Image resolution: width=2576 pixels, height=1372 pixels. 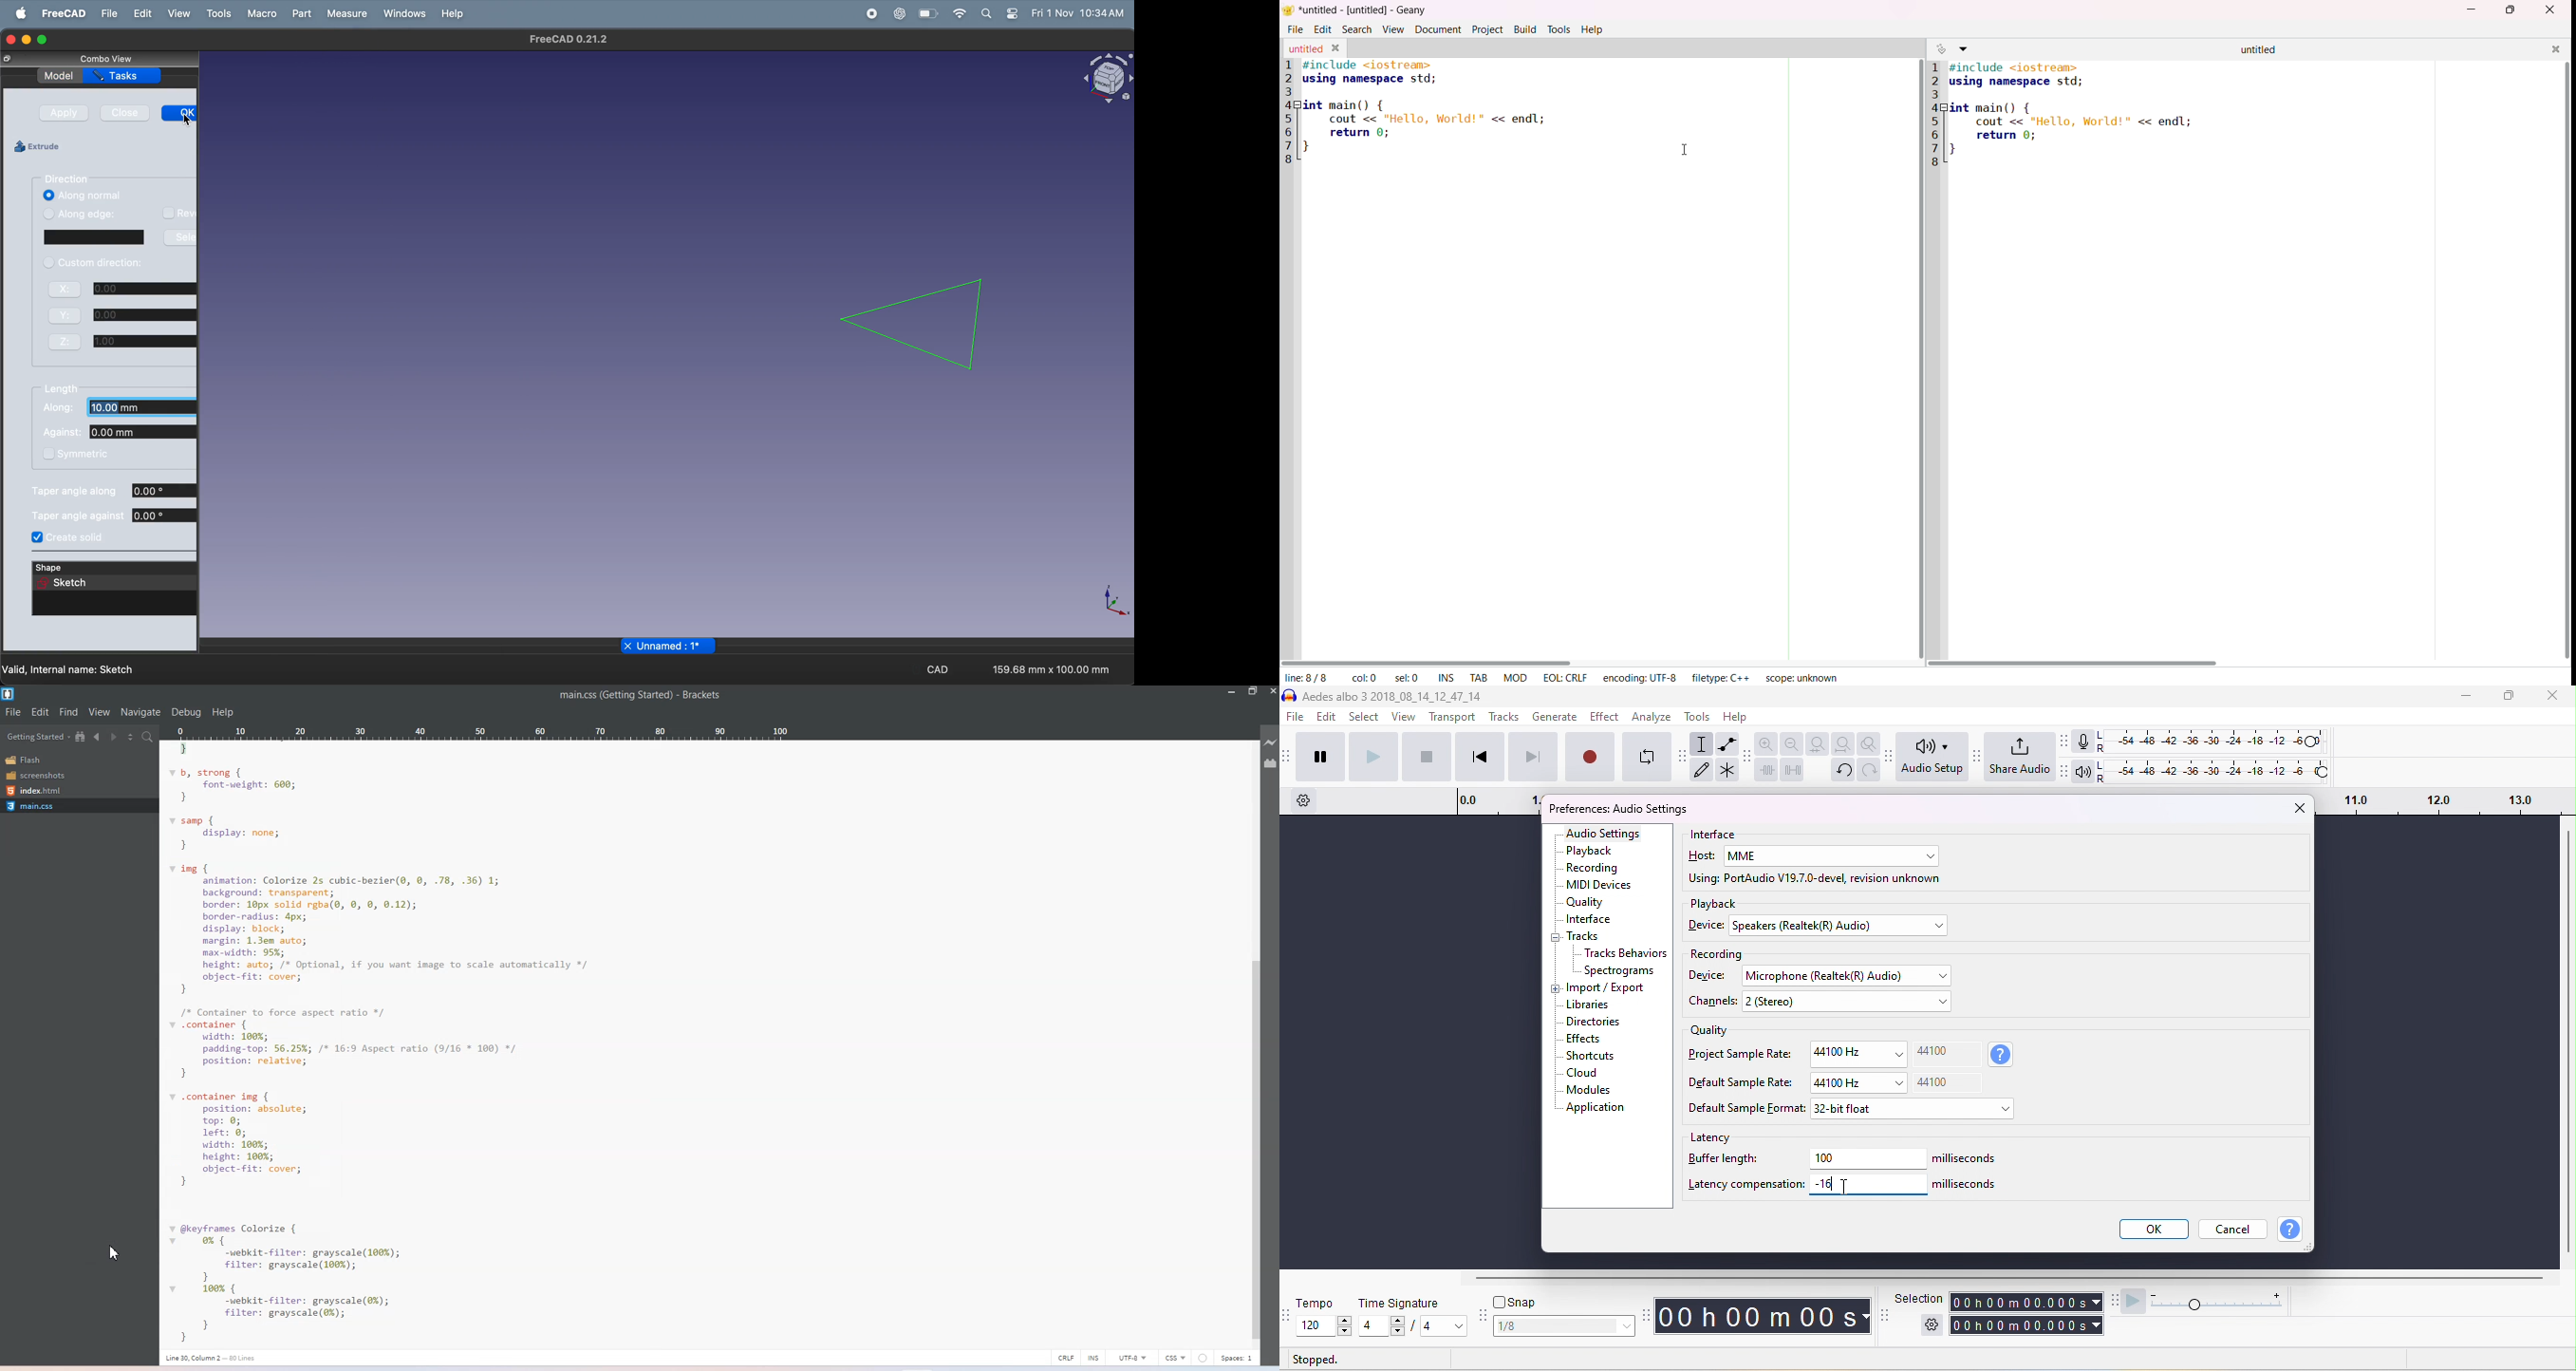 I want to click on horizontal scroll bar, so click(x=2014, y=1279).